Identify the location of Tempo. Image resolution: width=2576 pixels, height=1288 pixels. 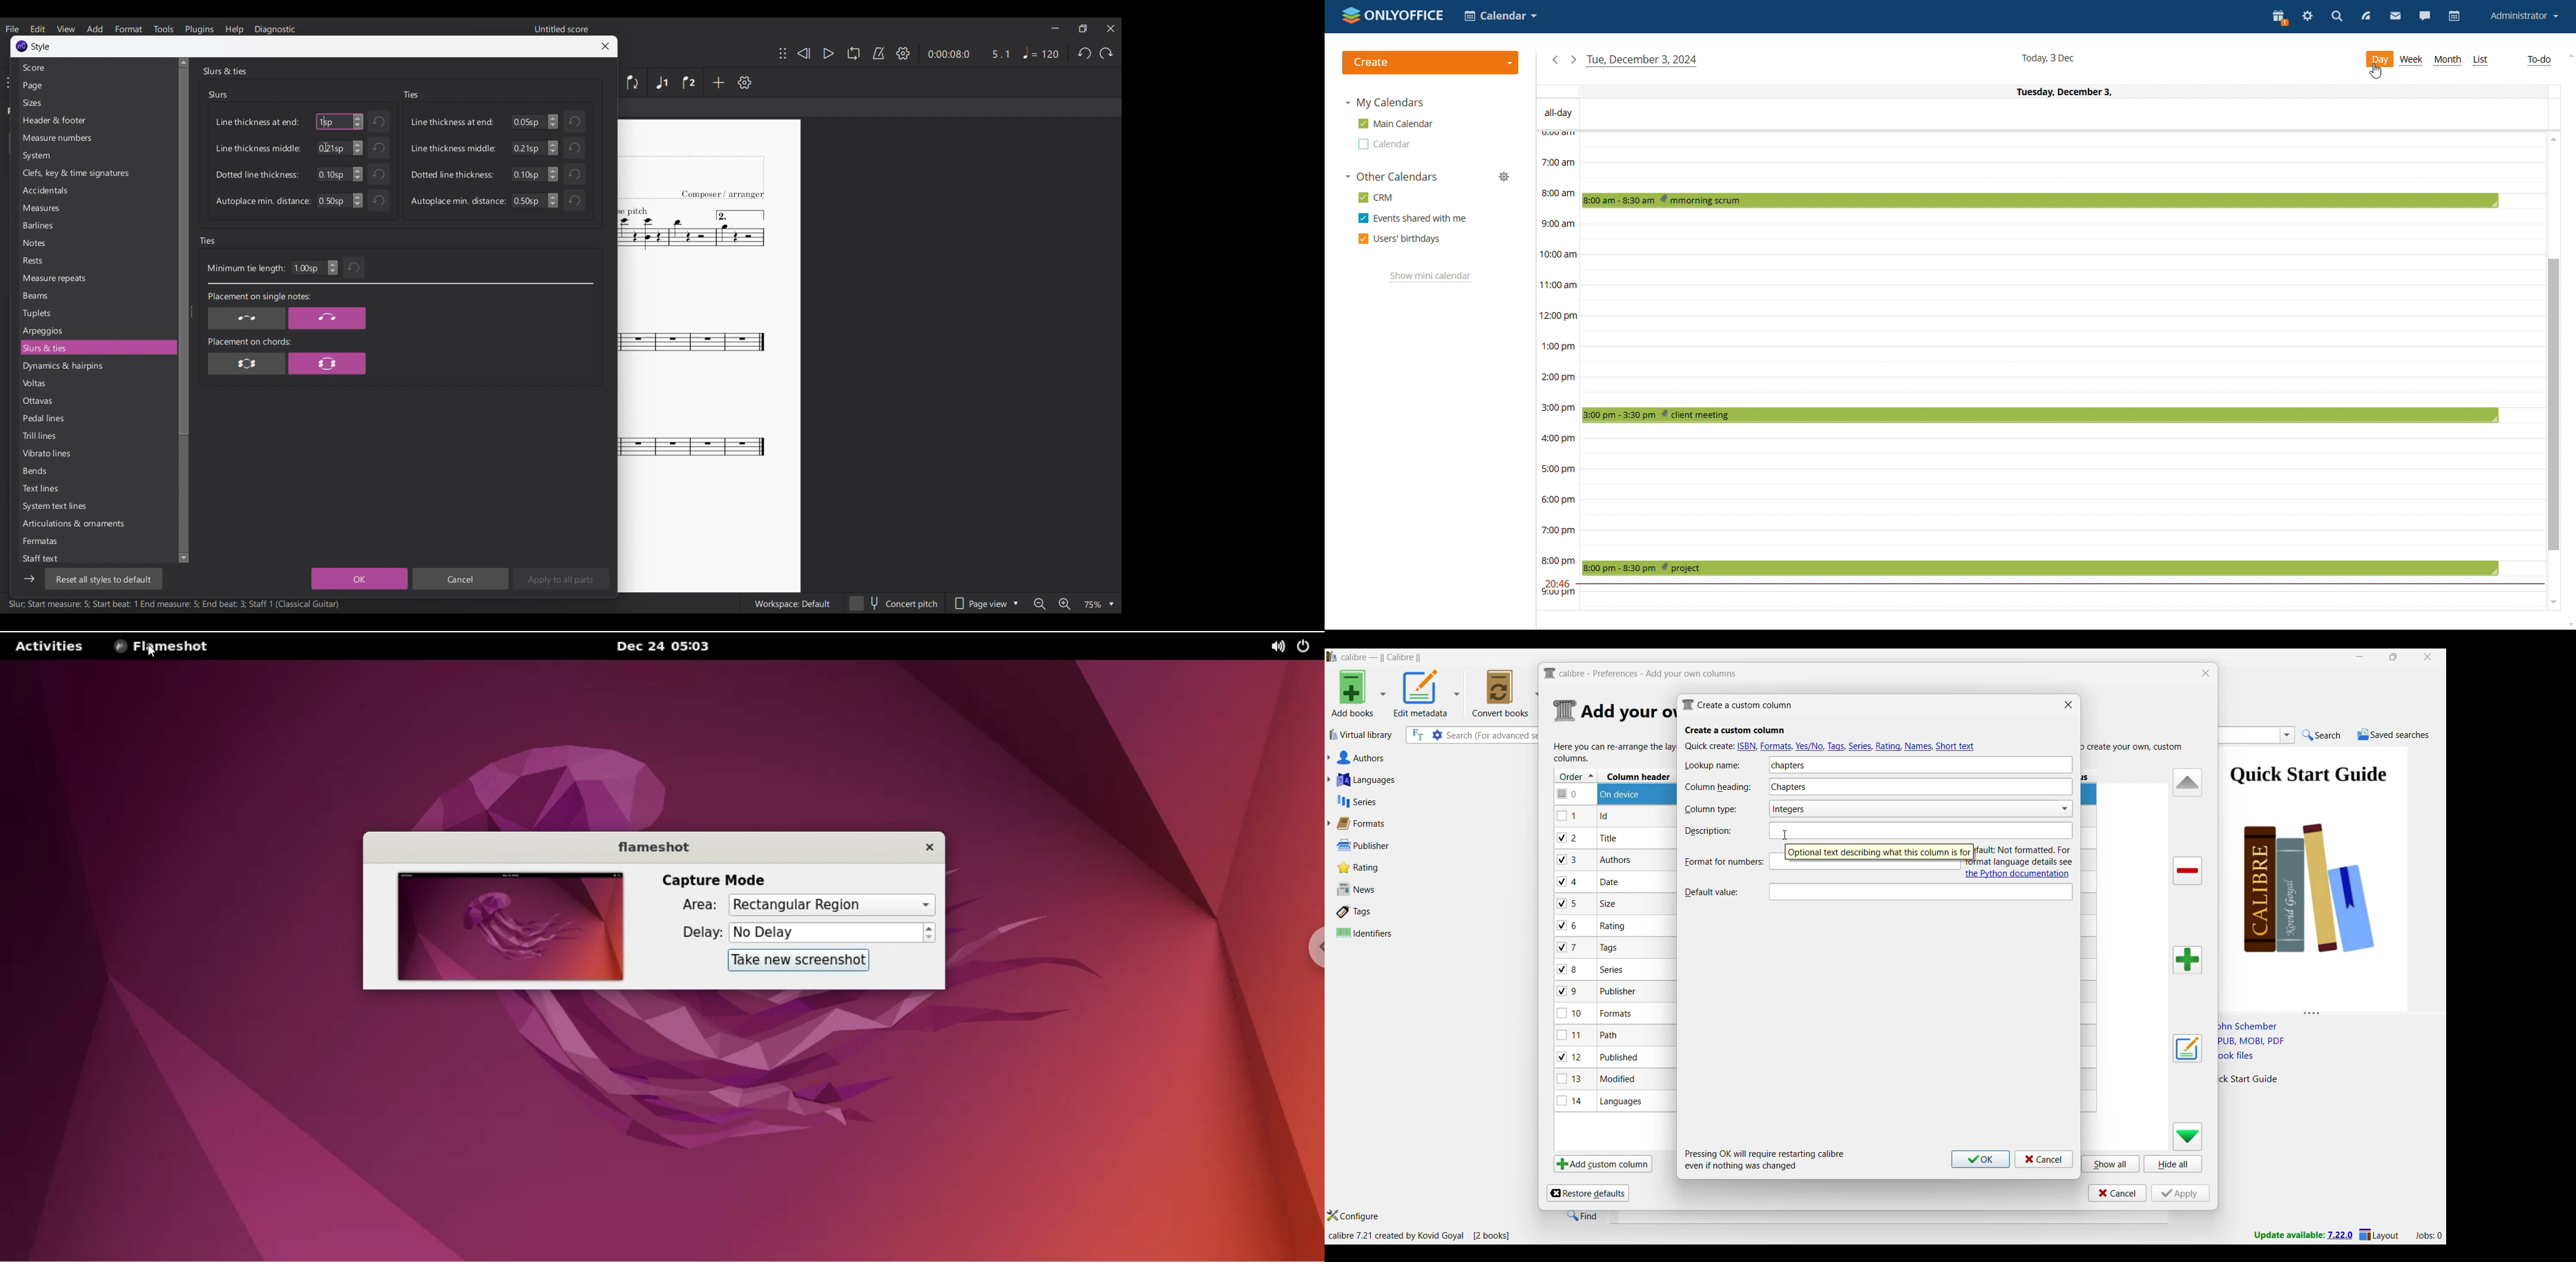
(1042, 53).